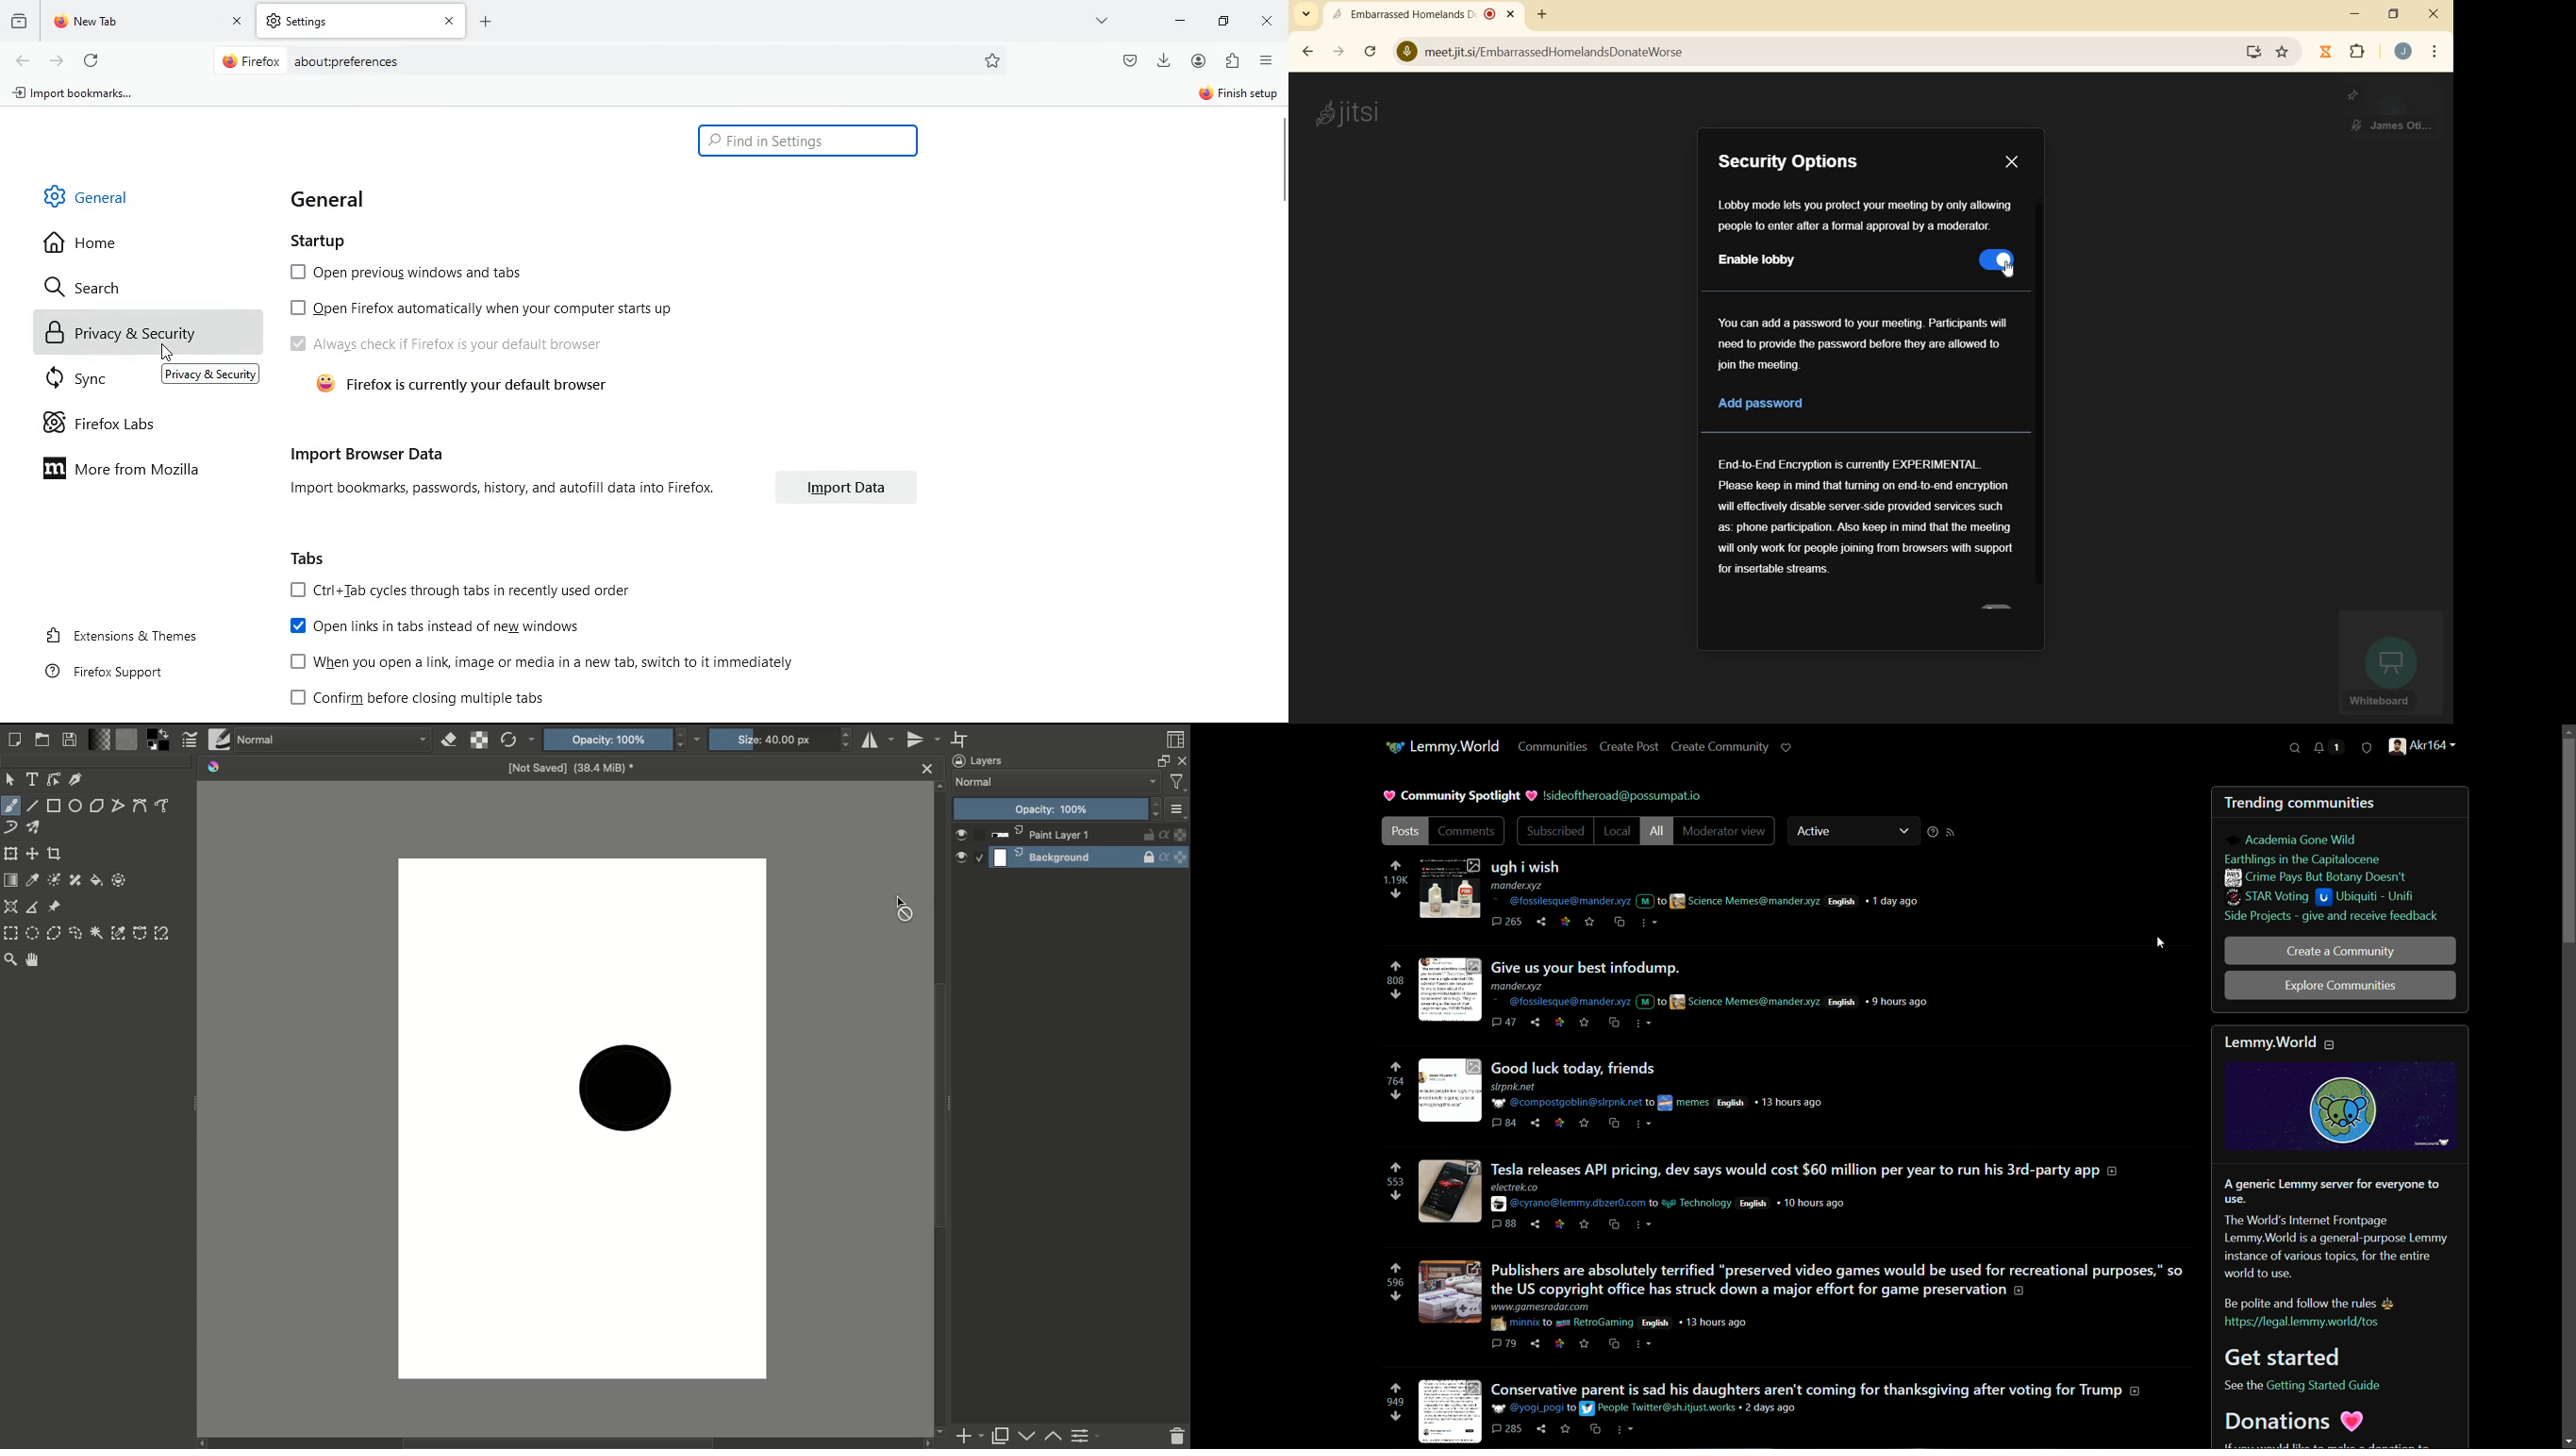 This screenshot has width=2576, height=1456. Describe the element at coordinates (1878, 1001) in the screenshot. I see `english 9 hours ago` at that location.